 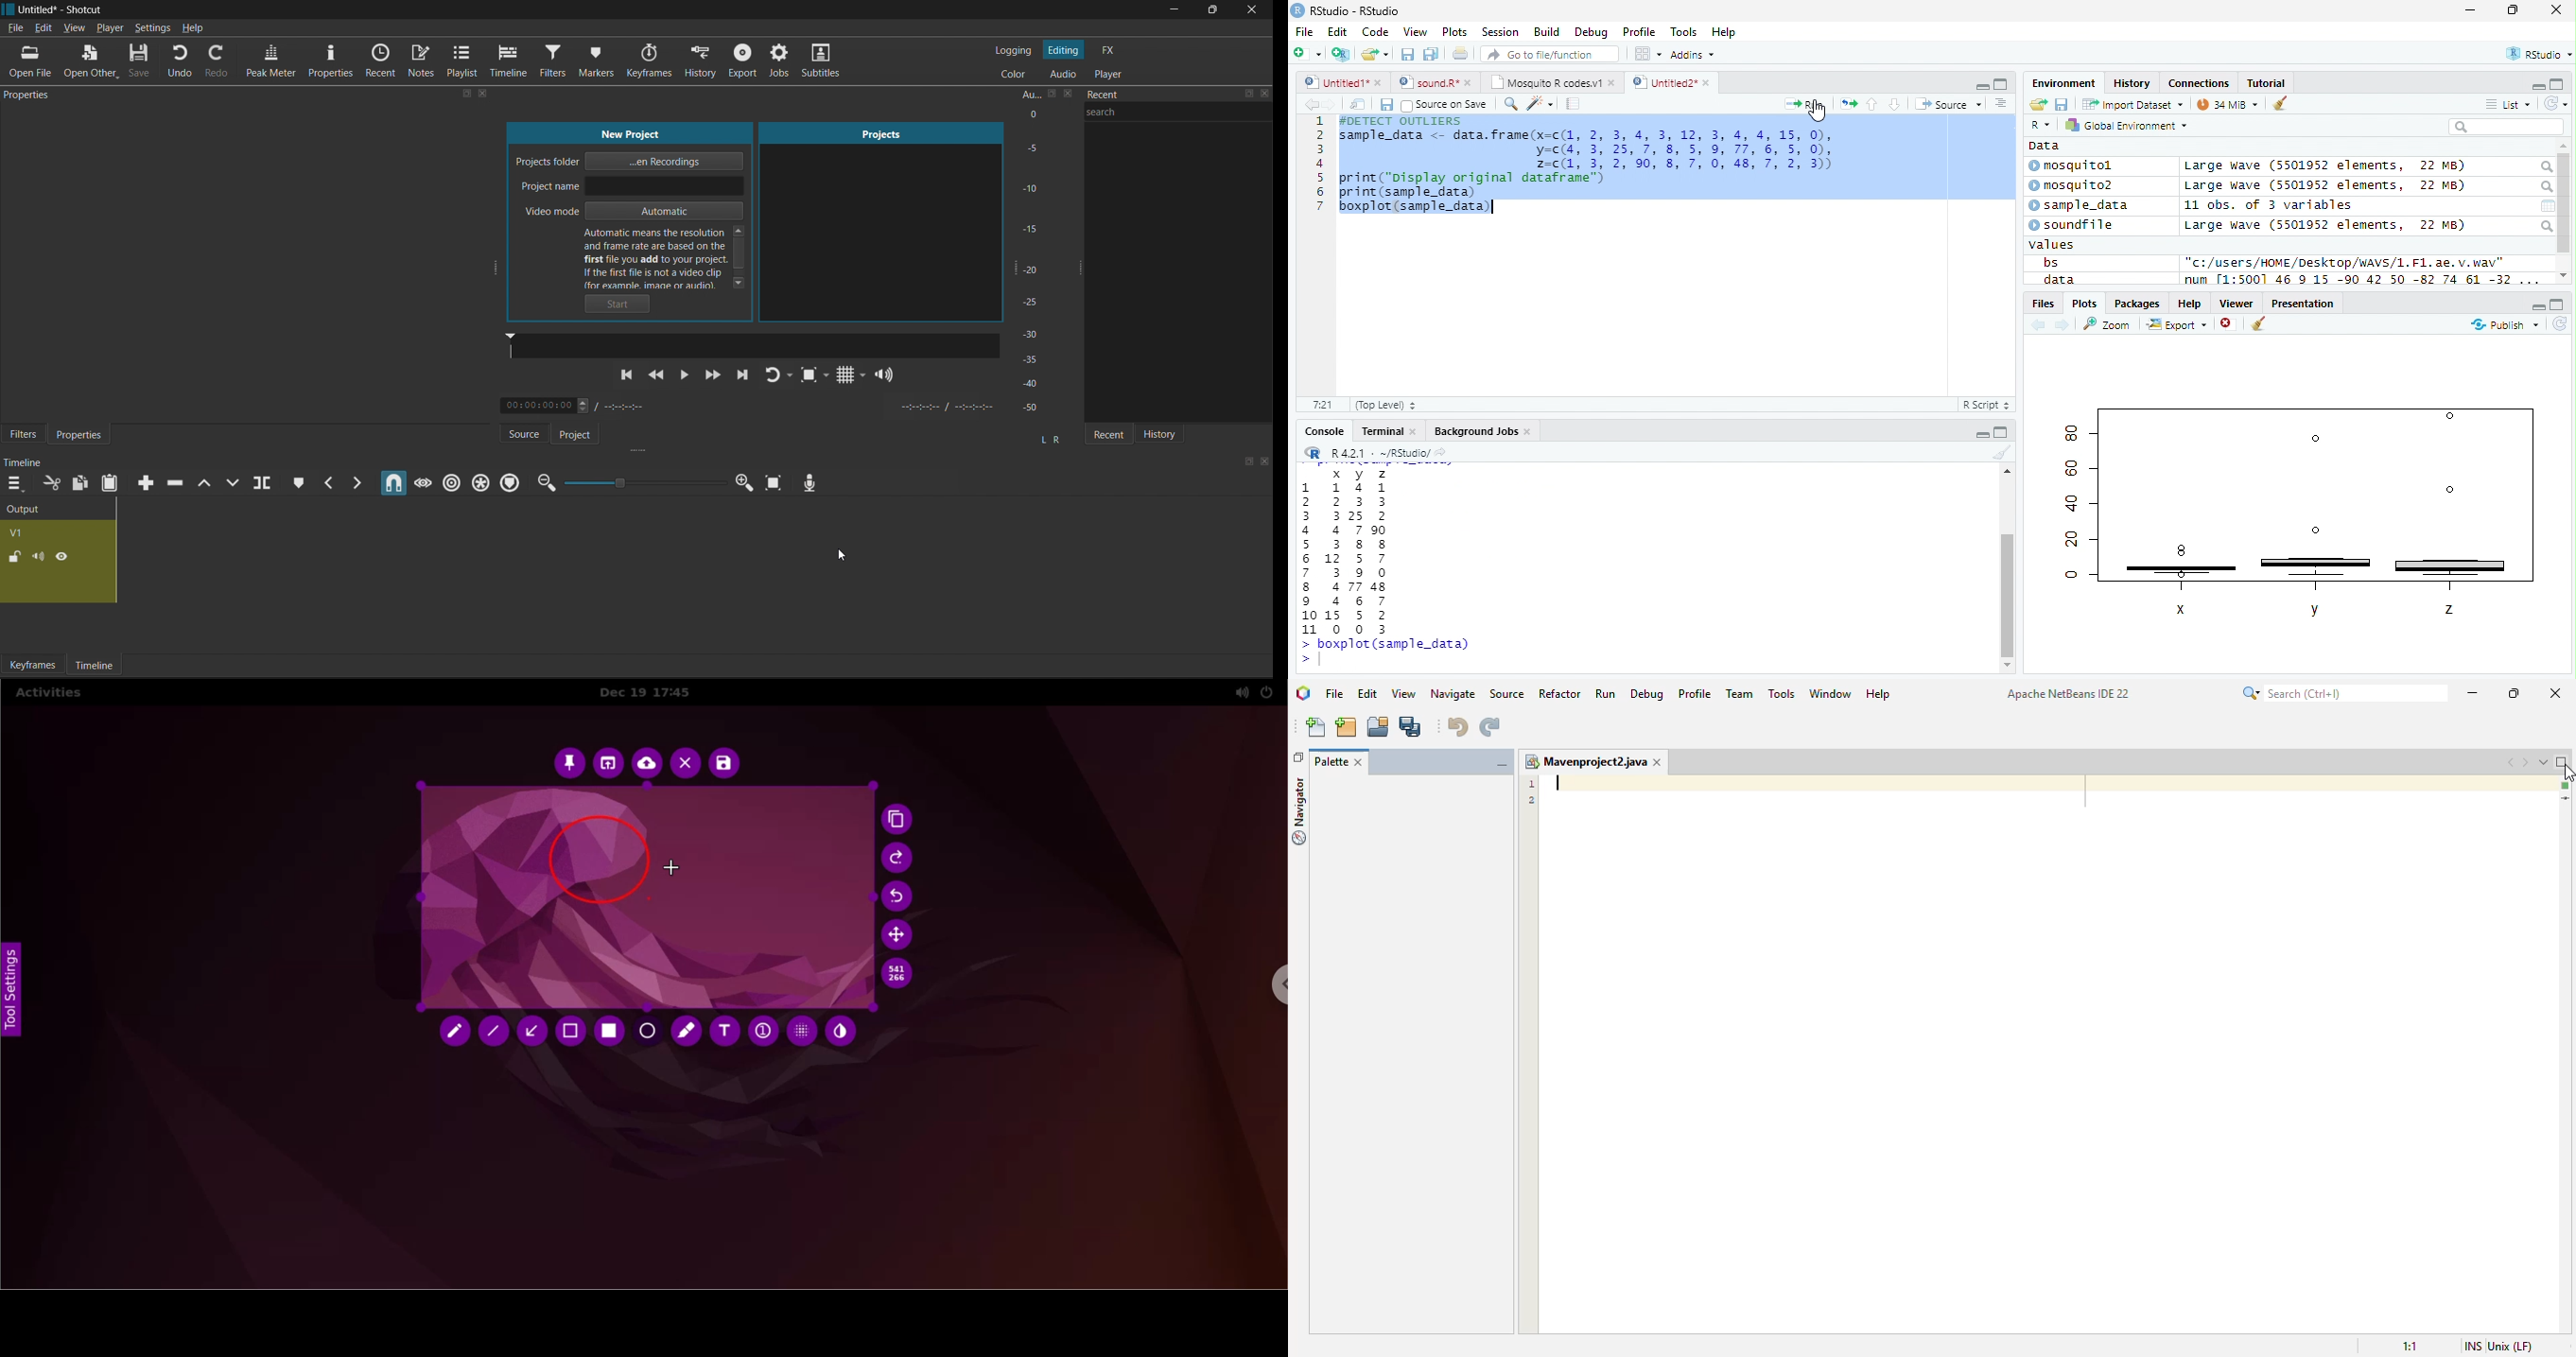 What do you see at coordinates (1848, 104) in the screenshot?
I see `Re-run the previous code` at bounding box center [1848, 104].